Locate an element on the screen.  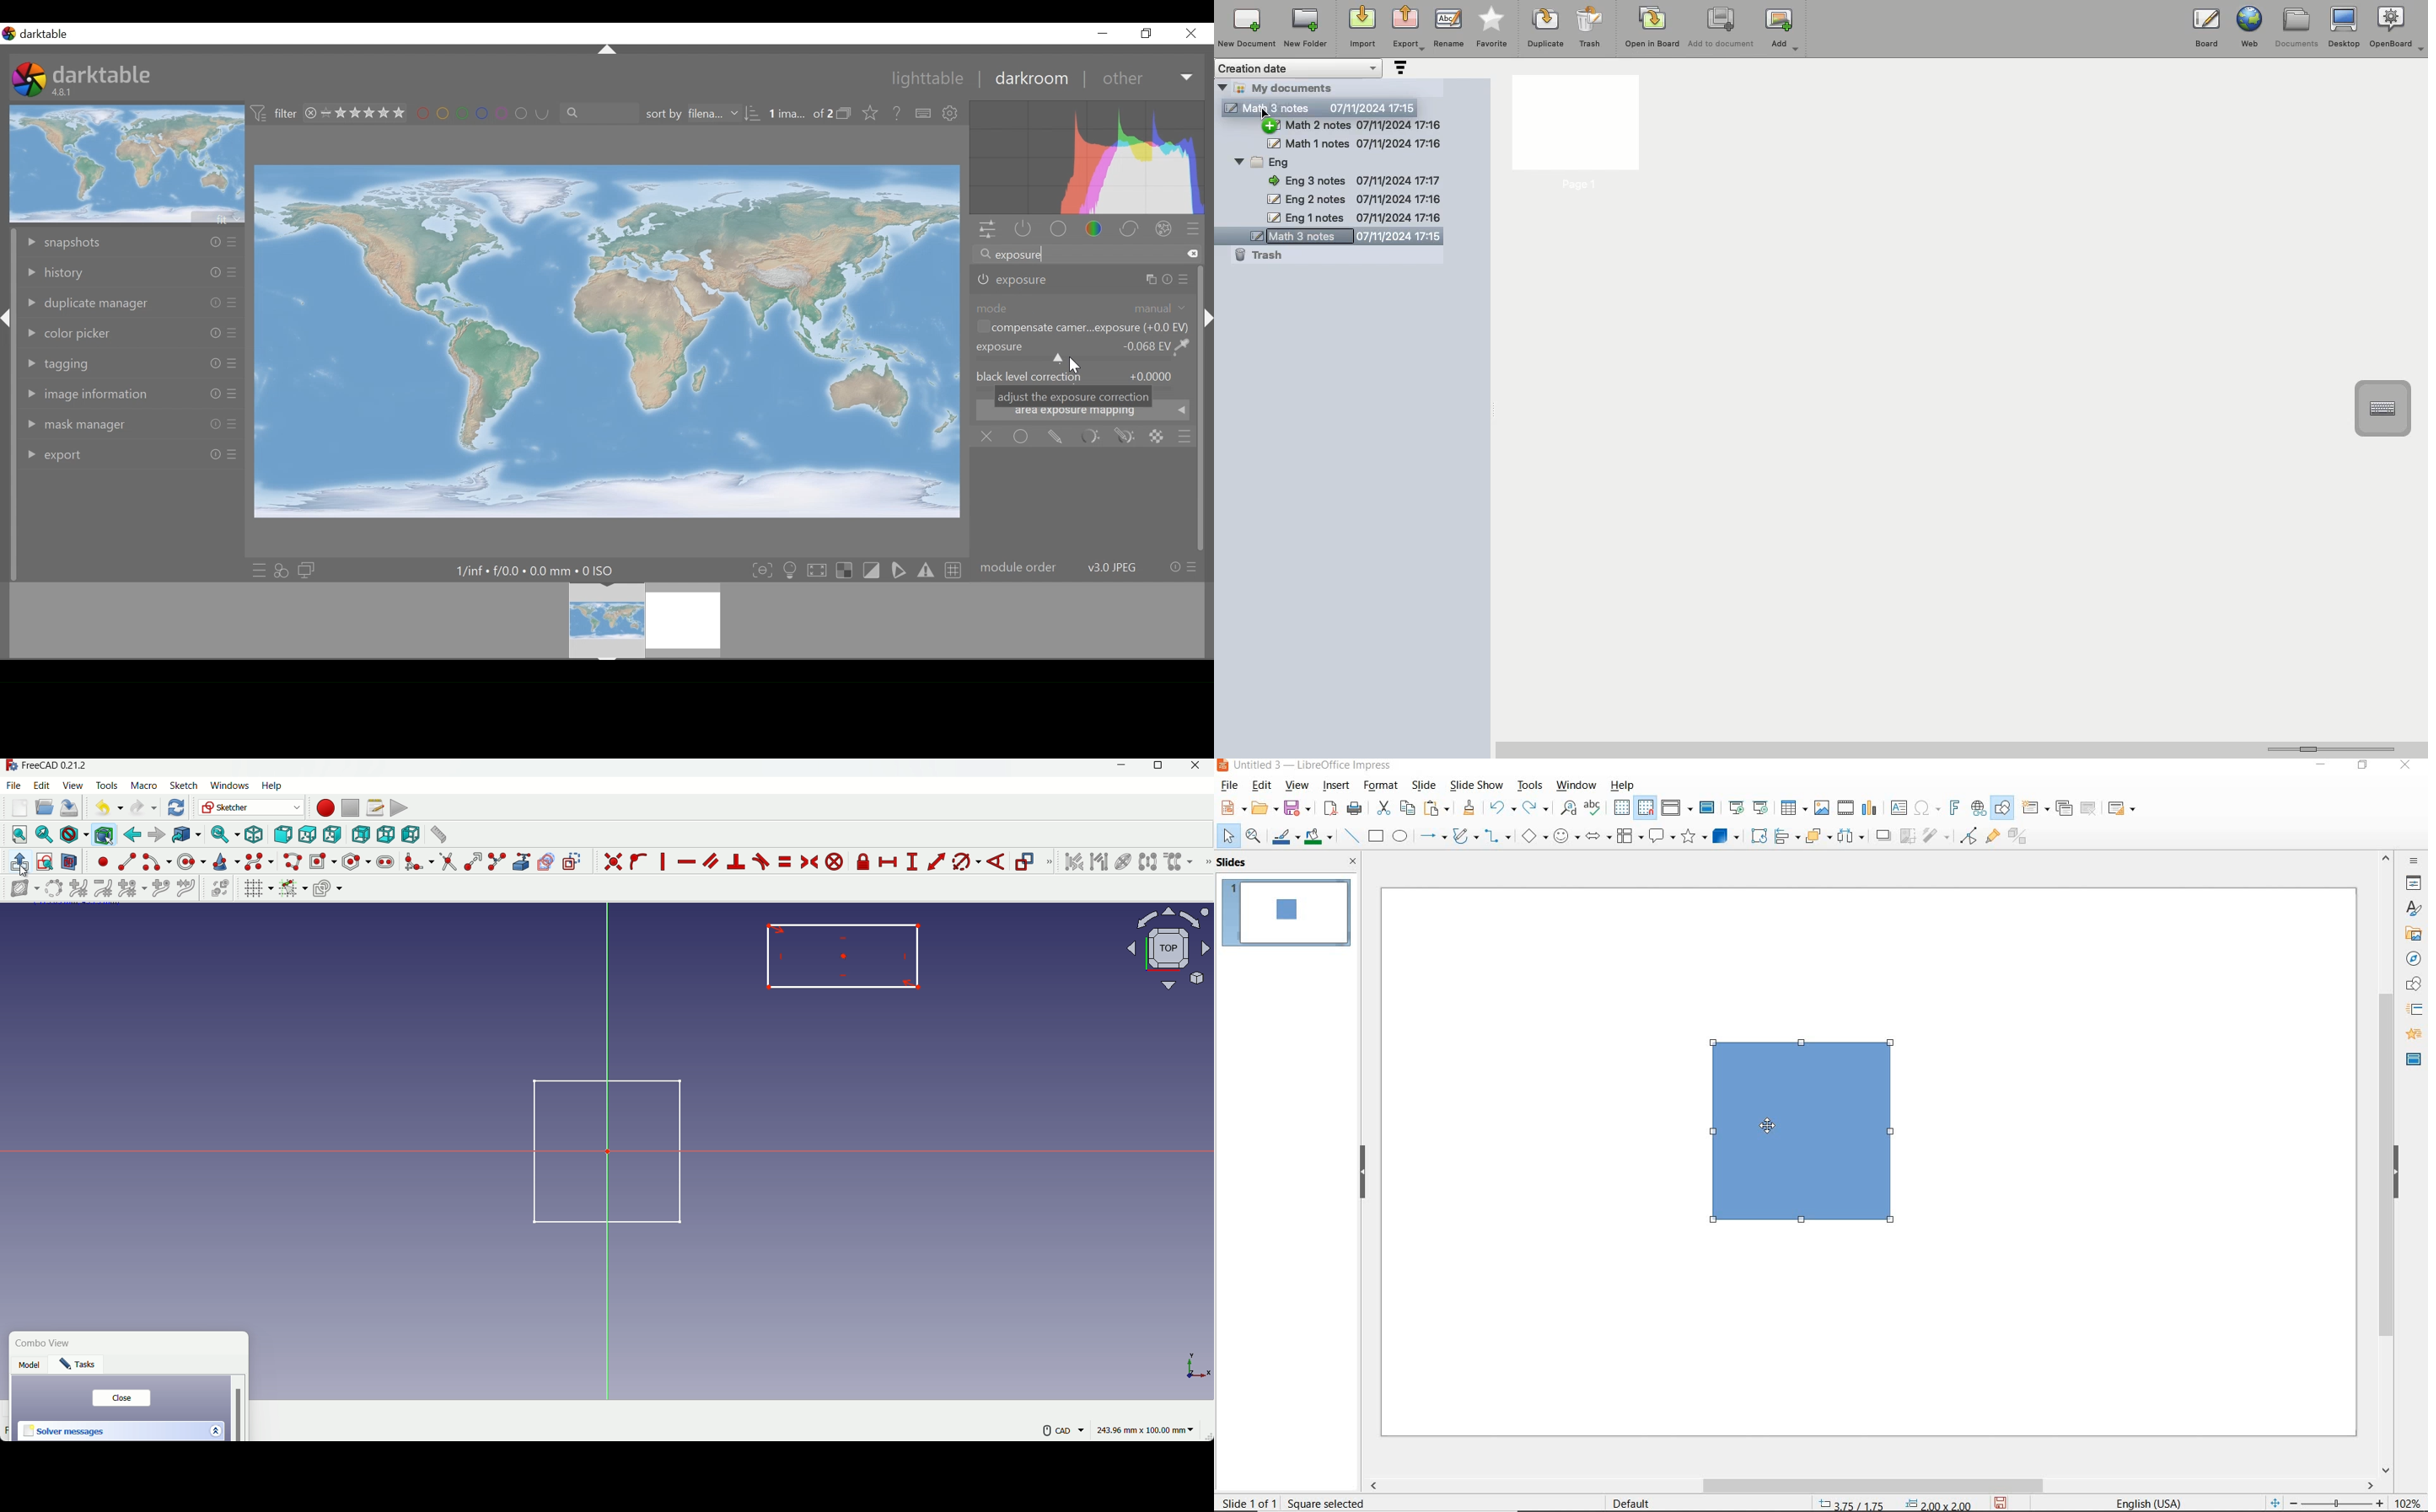
clone is located at coordinates (1179, 863).